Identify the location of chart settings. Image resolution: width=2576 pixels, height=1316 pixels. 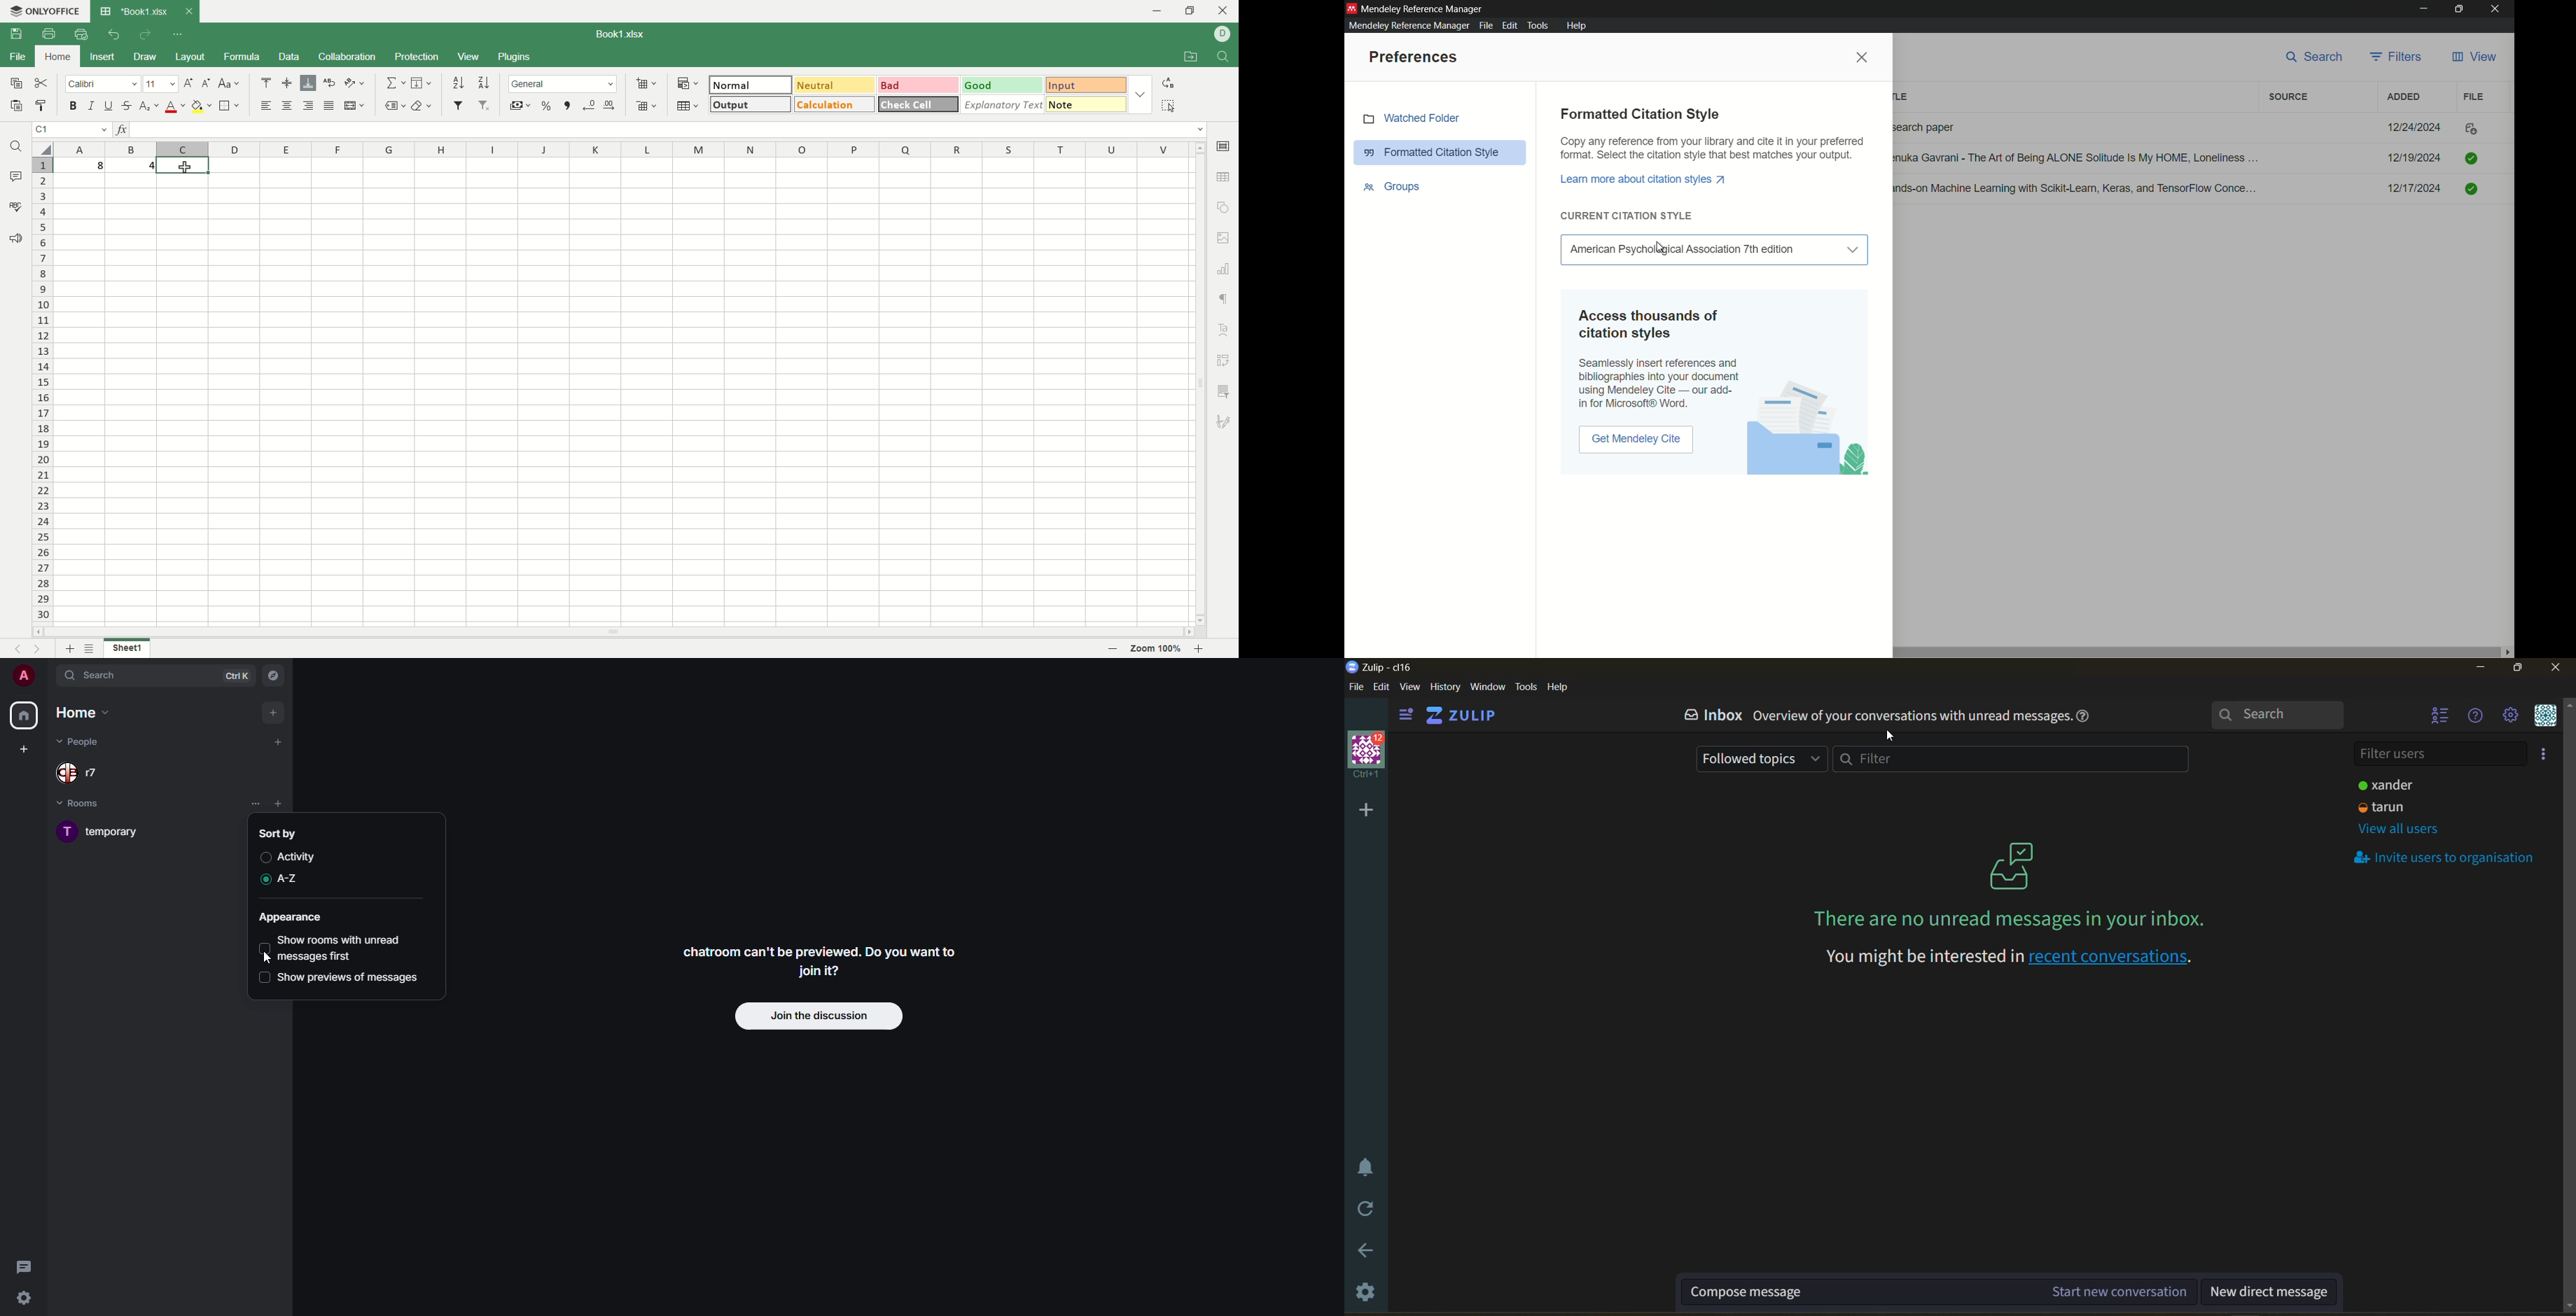
(1226, 269).